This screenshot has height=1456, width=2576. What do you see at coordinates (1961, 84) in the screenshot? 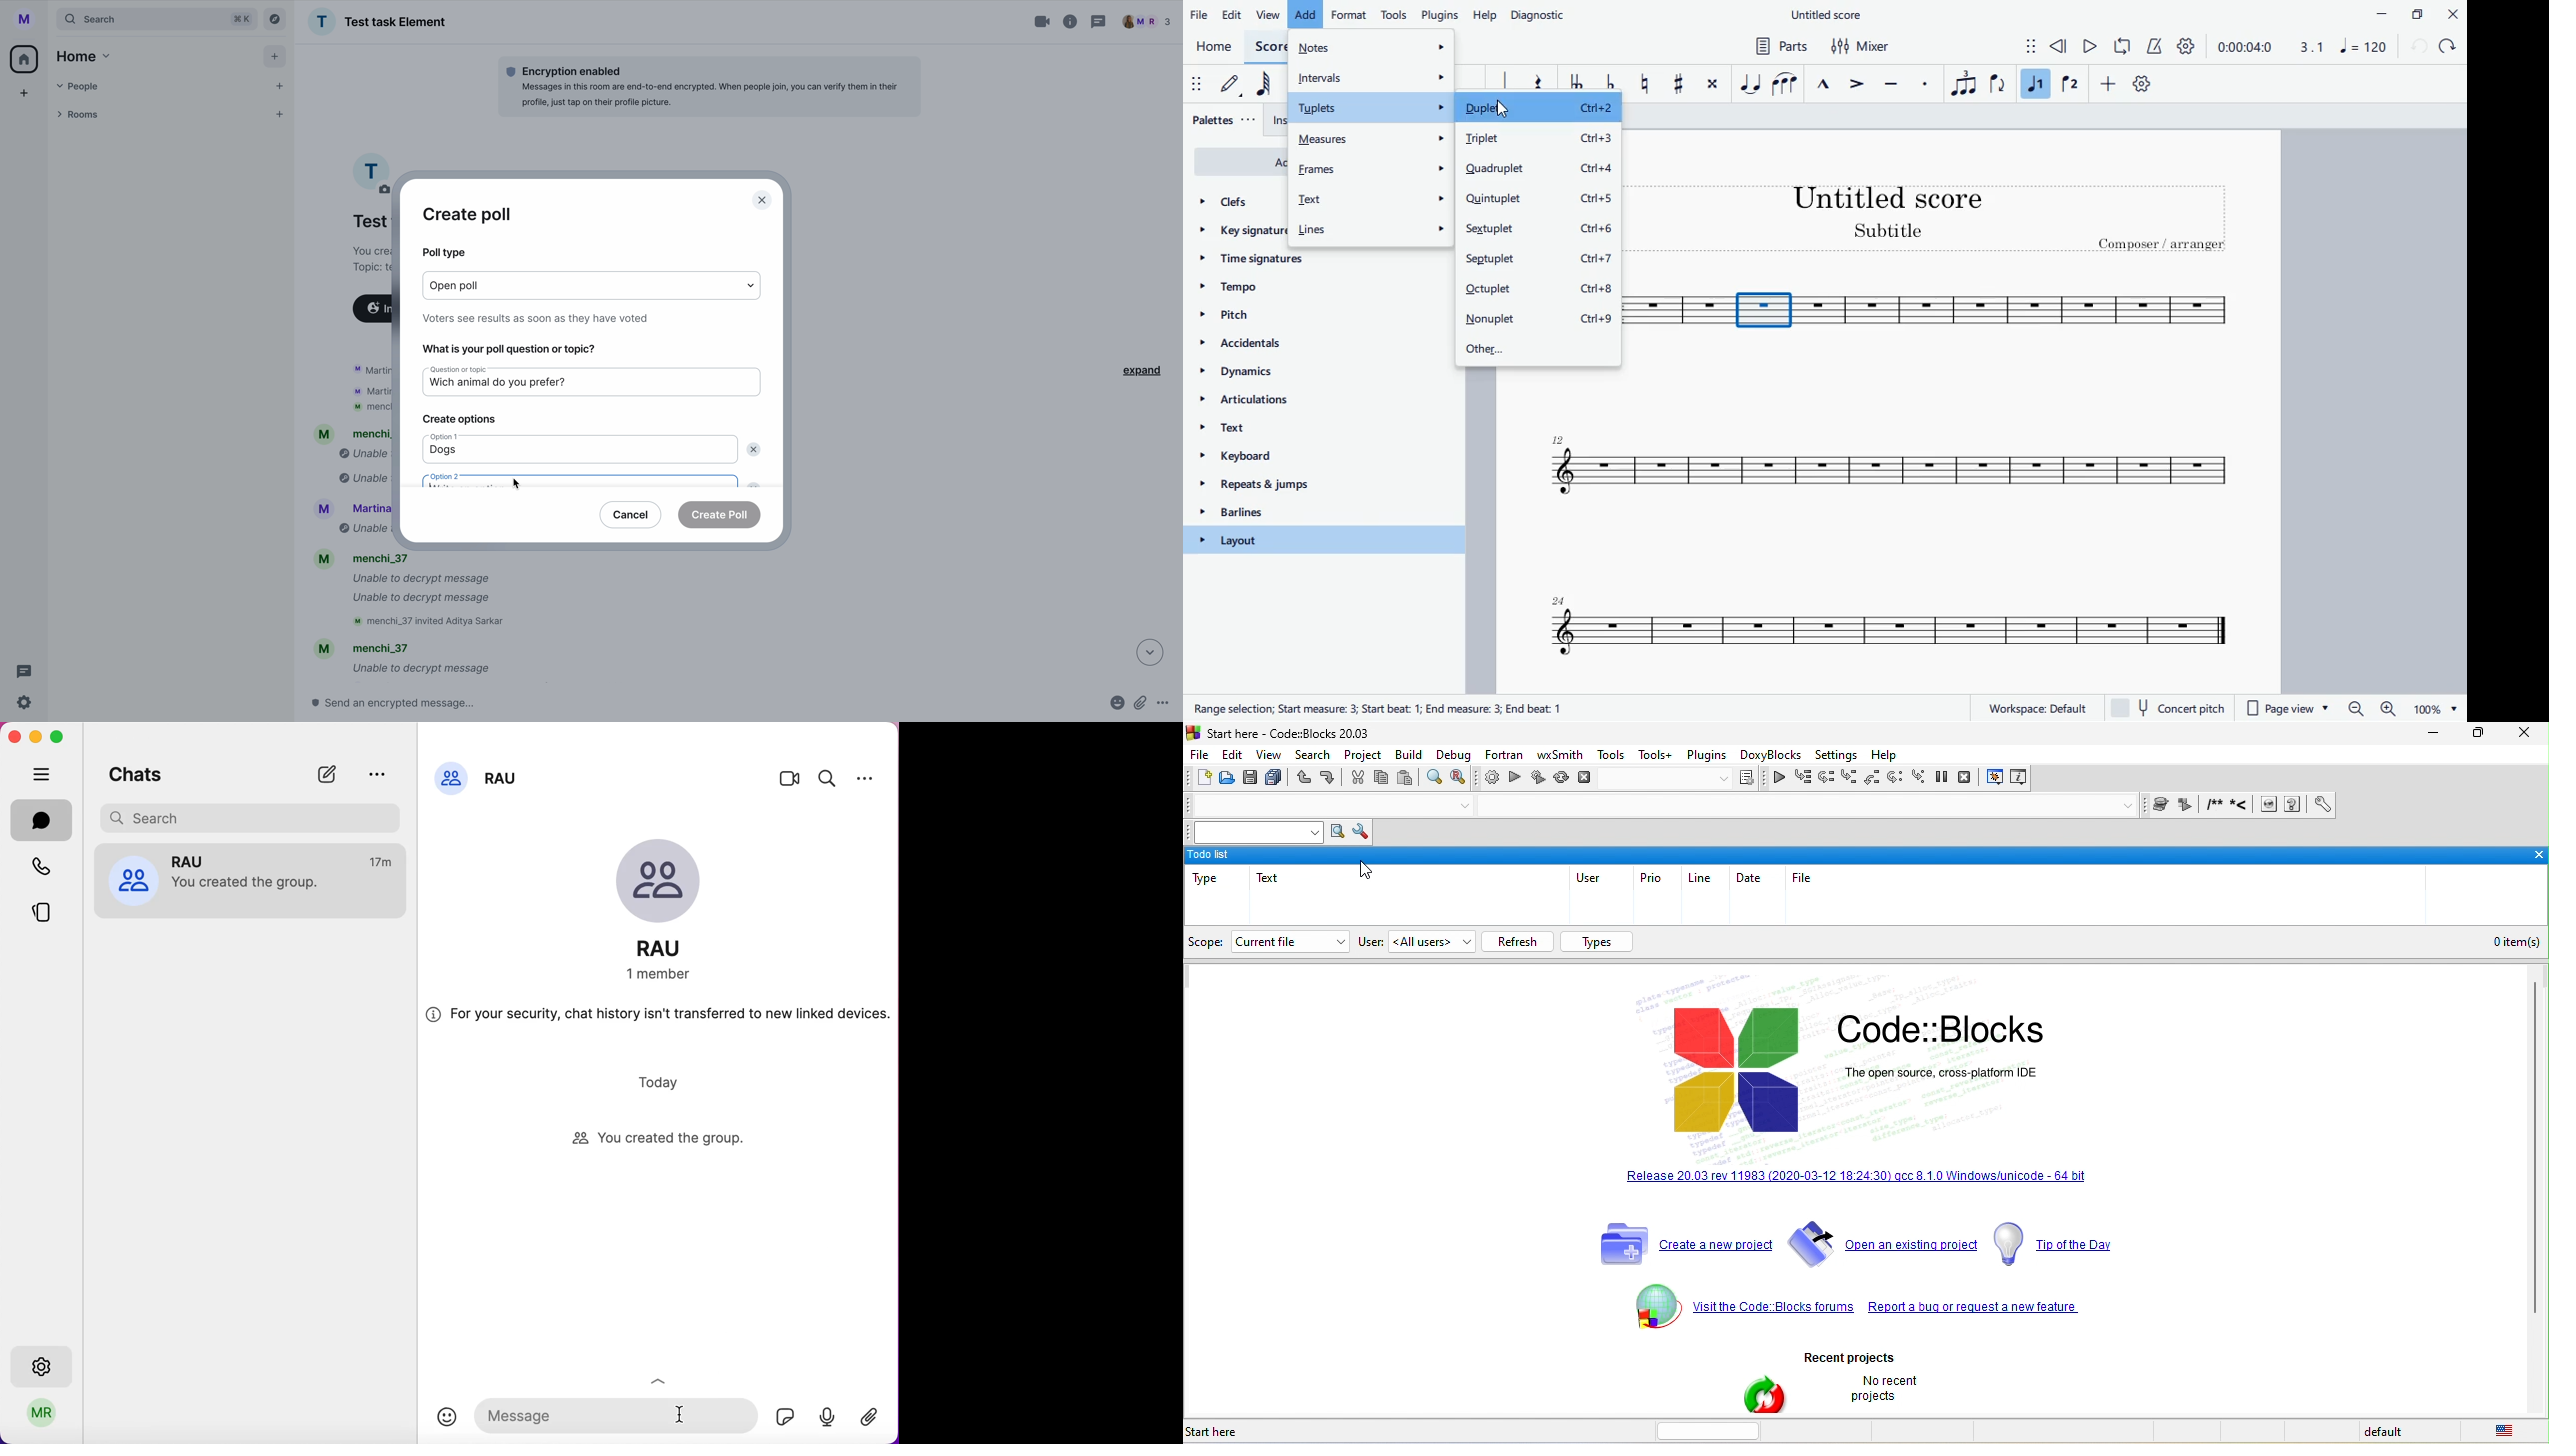
I see `tuplet` at bounding box center [1961, 84].